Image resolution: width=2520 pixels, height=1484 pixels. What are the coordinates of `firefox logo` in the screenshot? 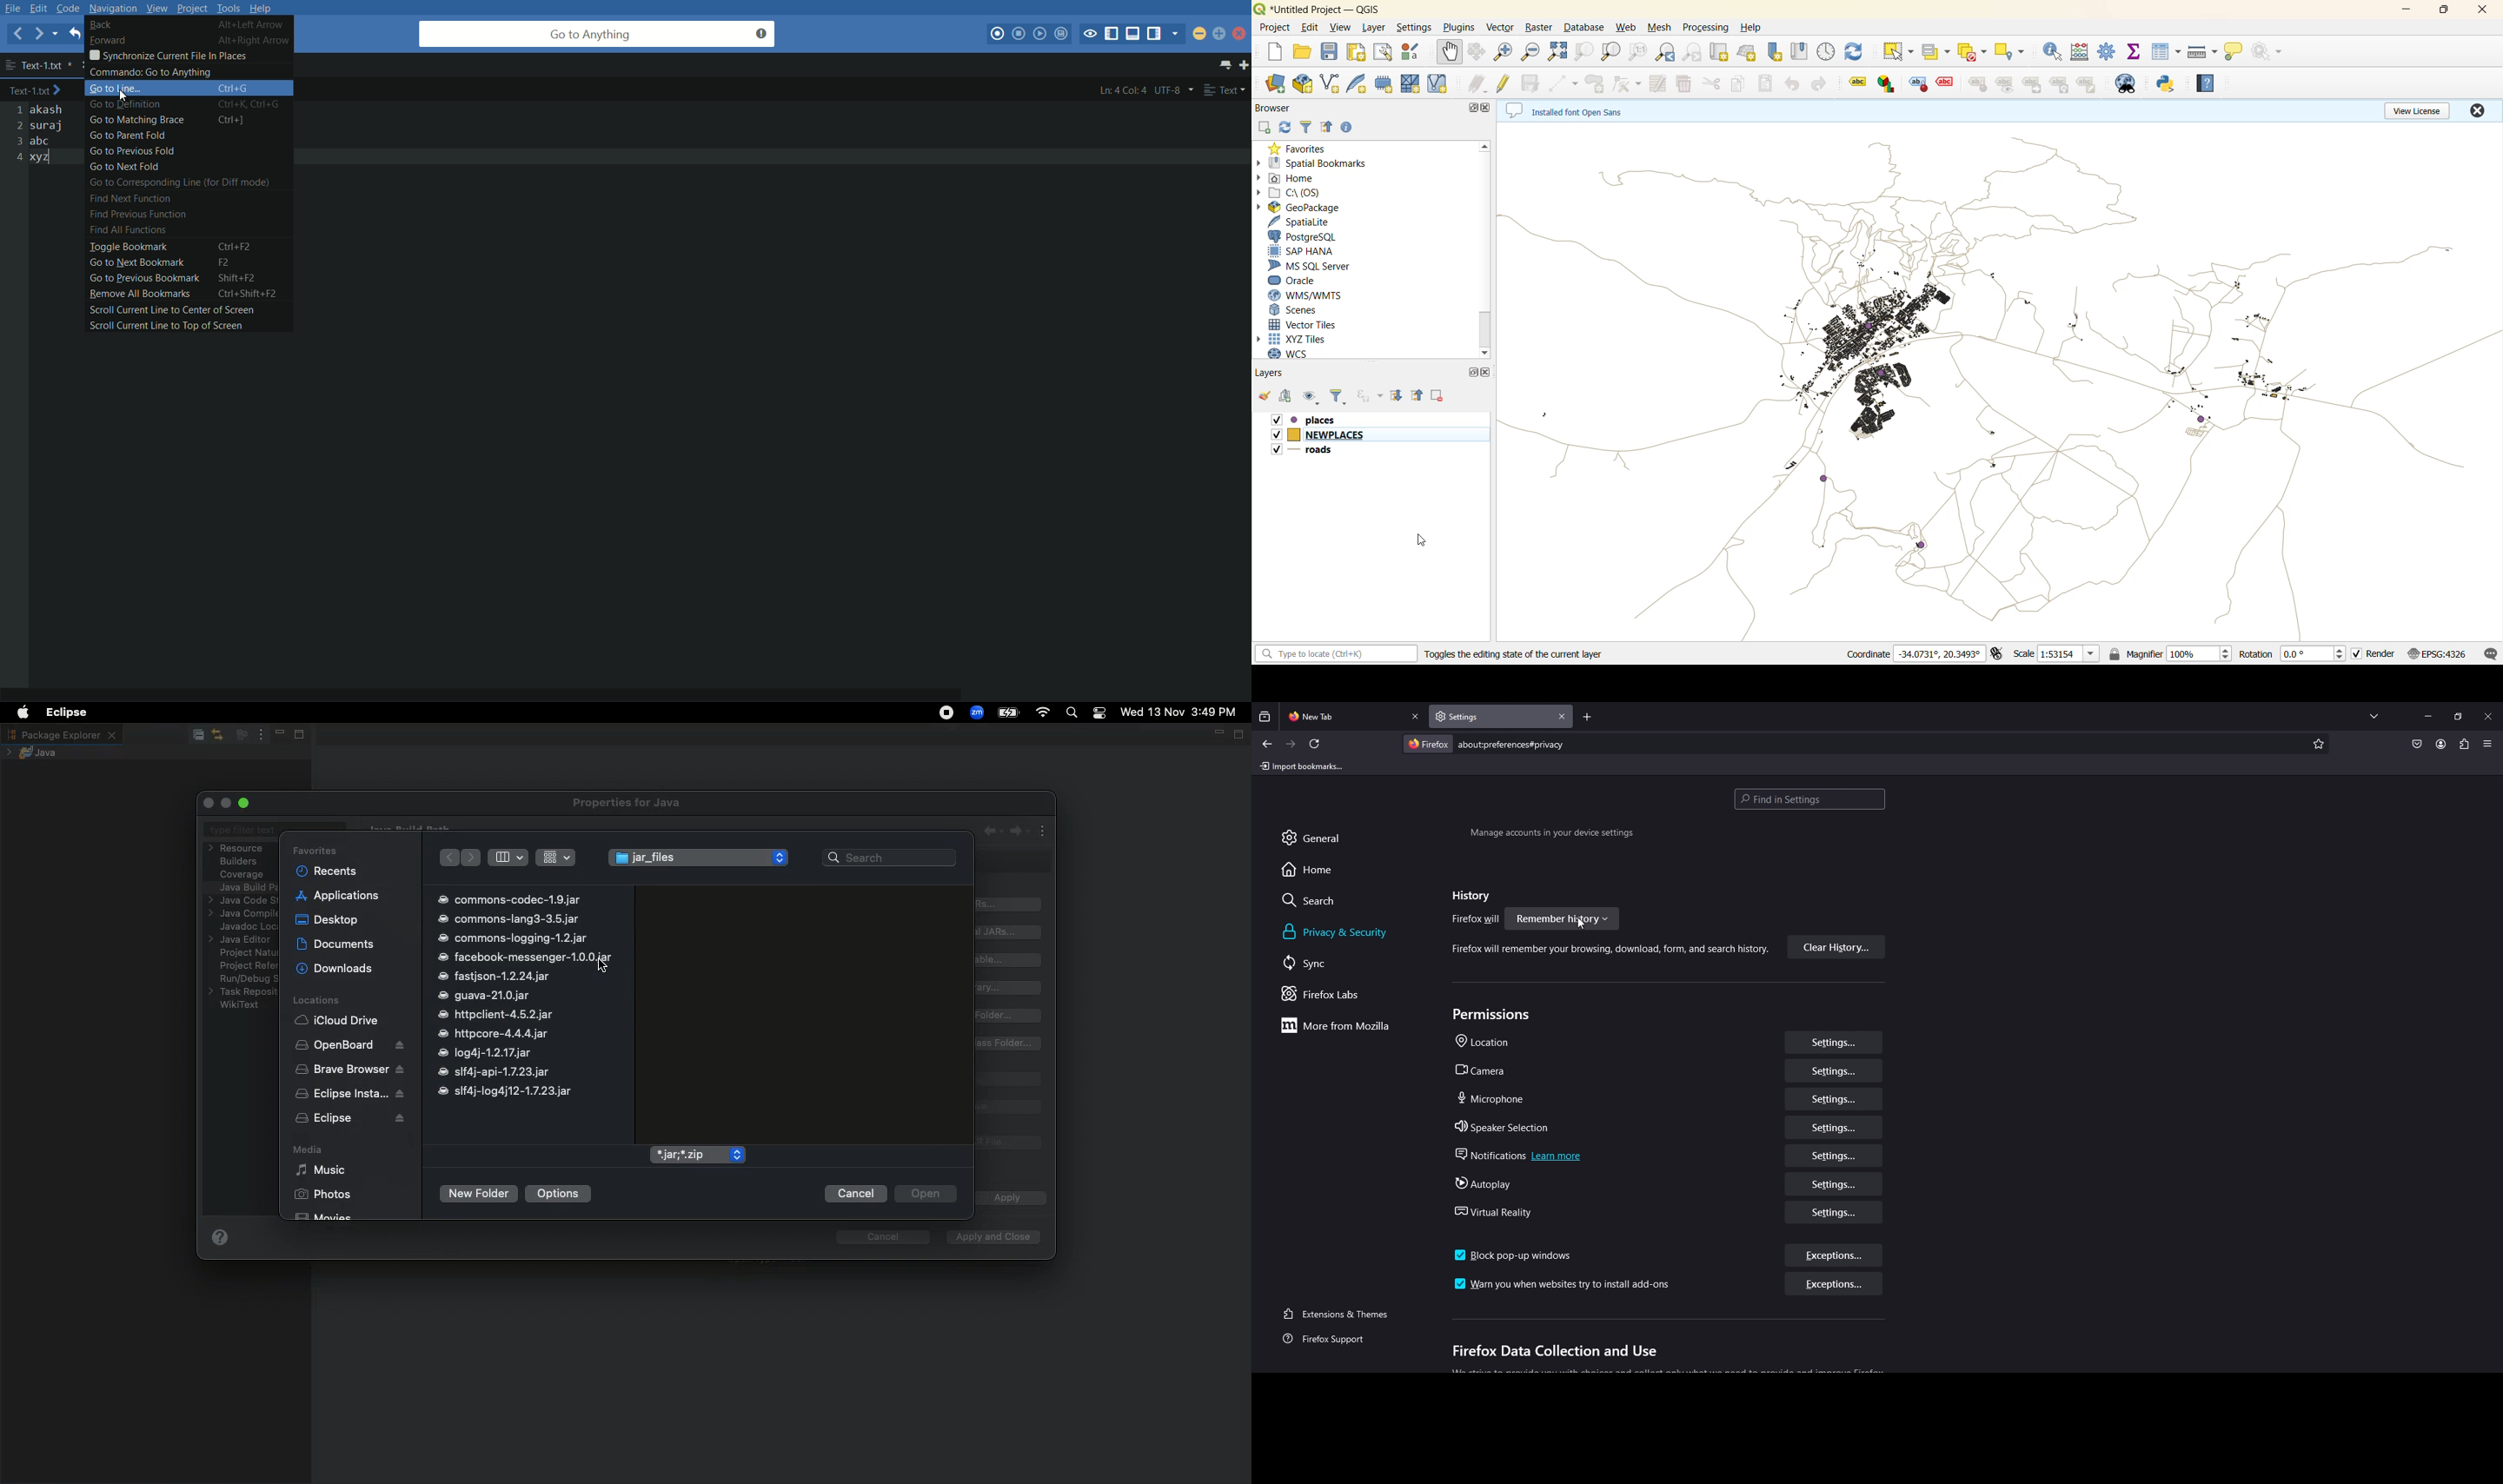 It's located at (1427, 744).